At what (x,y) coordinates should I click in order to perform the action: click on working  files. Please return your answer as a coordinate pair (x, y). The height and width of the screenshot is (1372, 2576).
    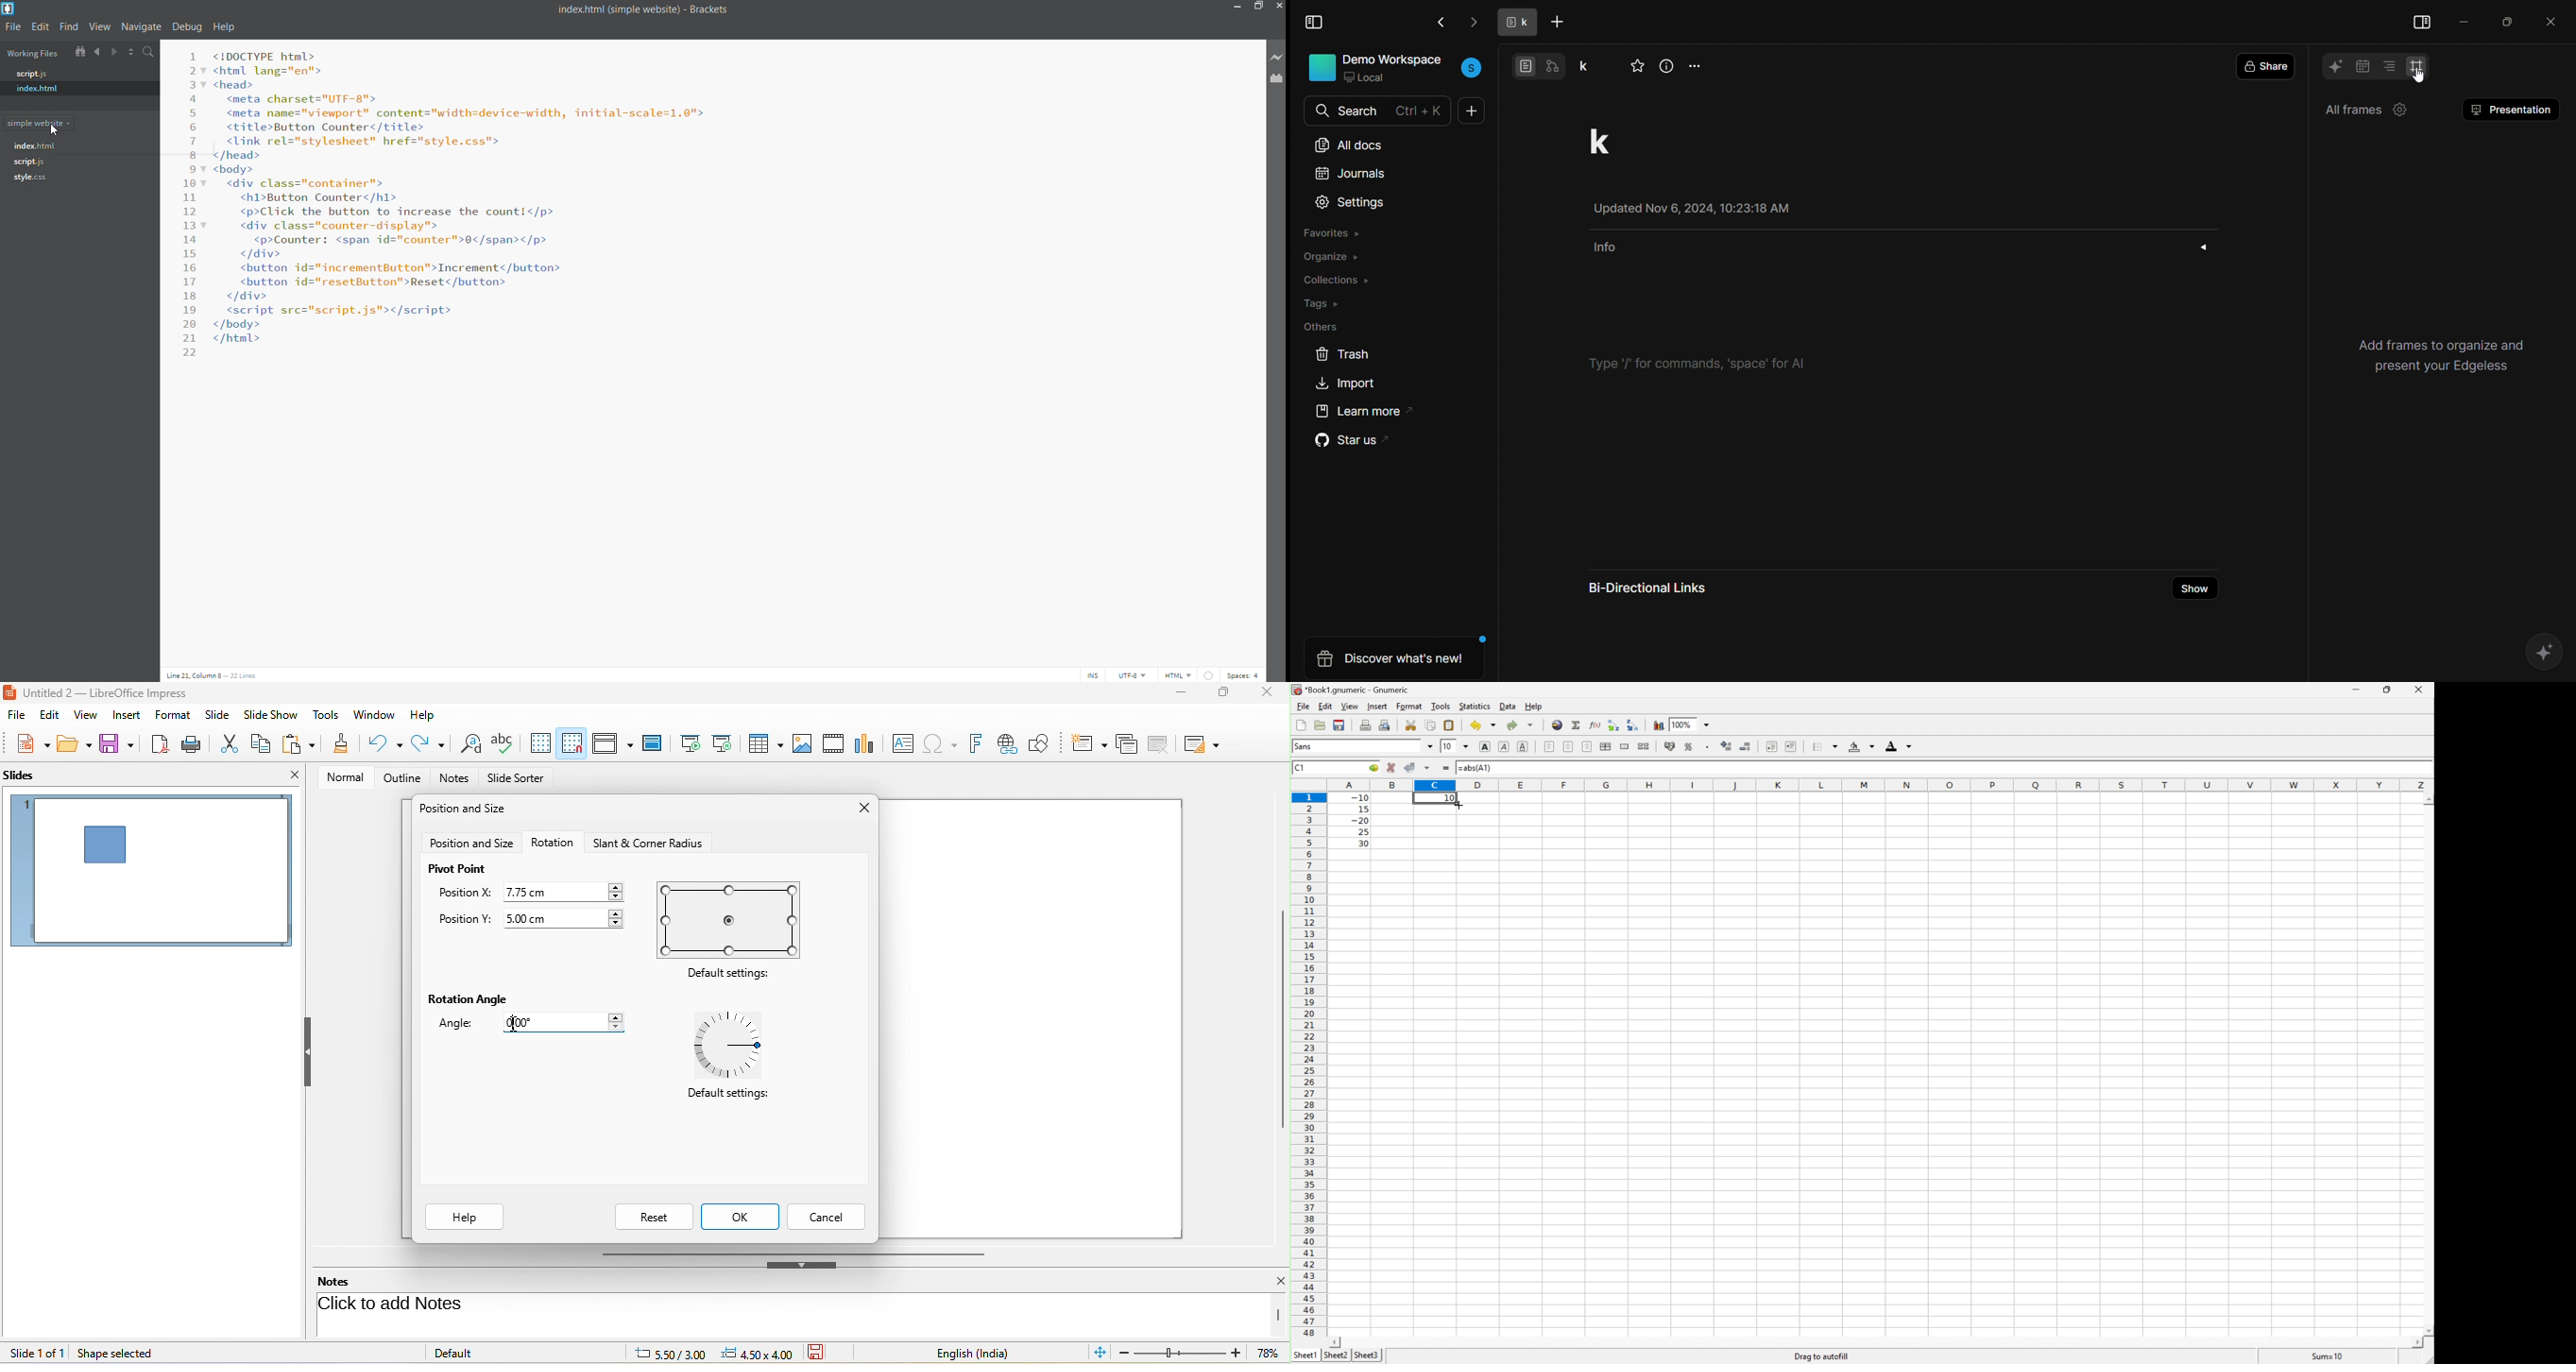
    Looking at the image, I should click on (35, 52).